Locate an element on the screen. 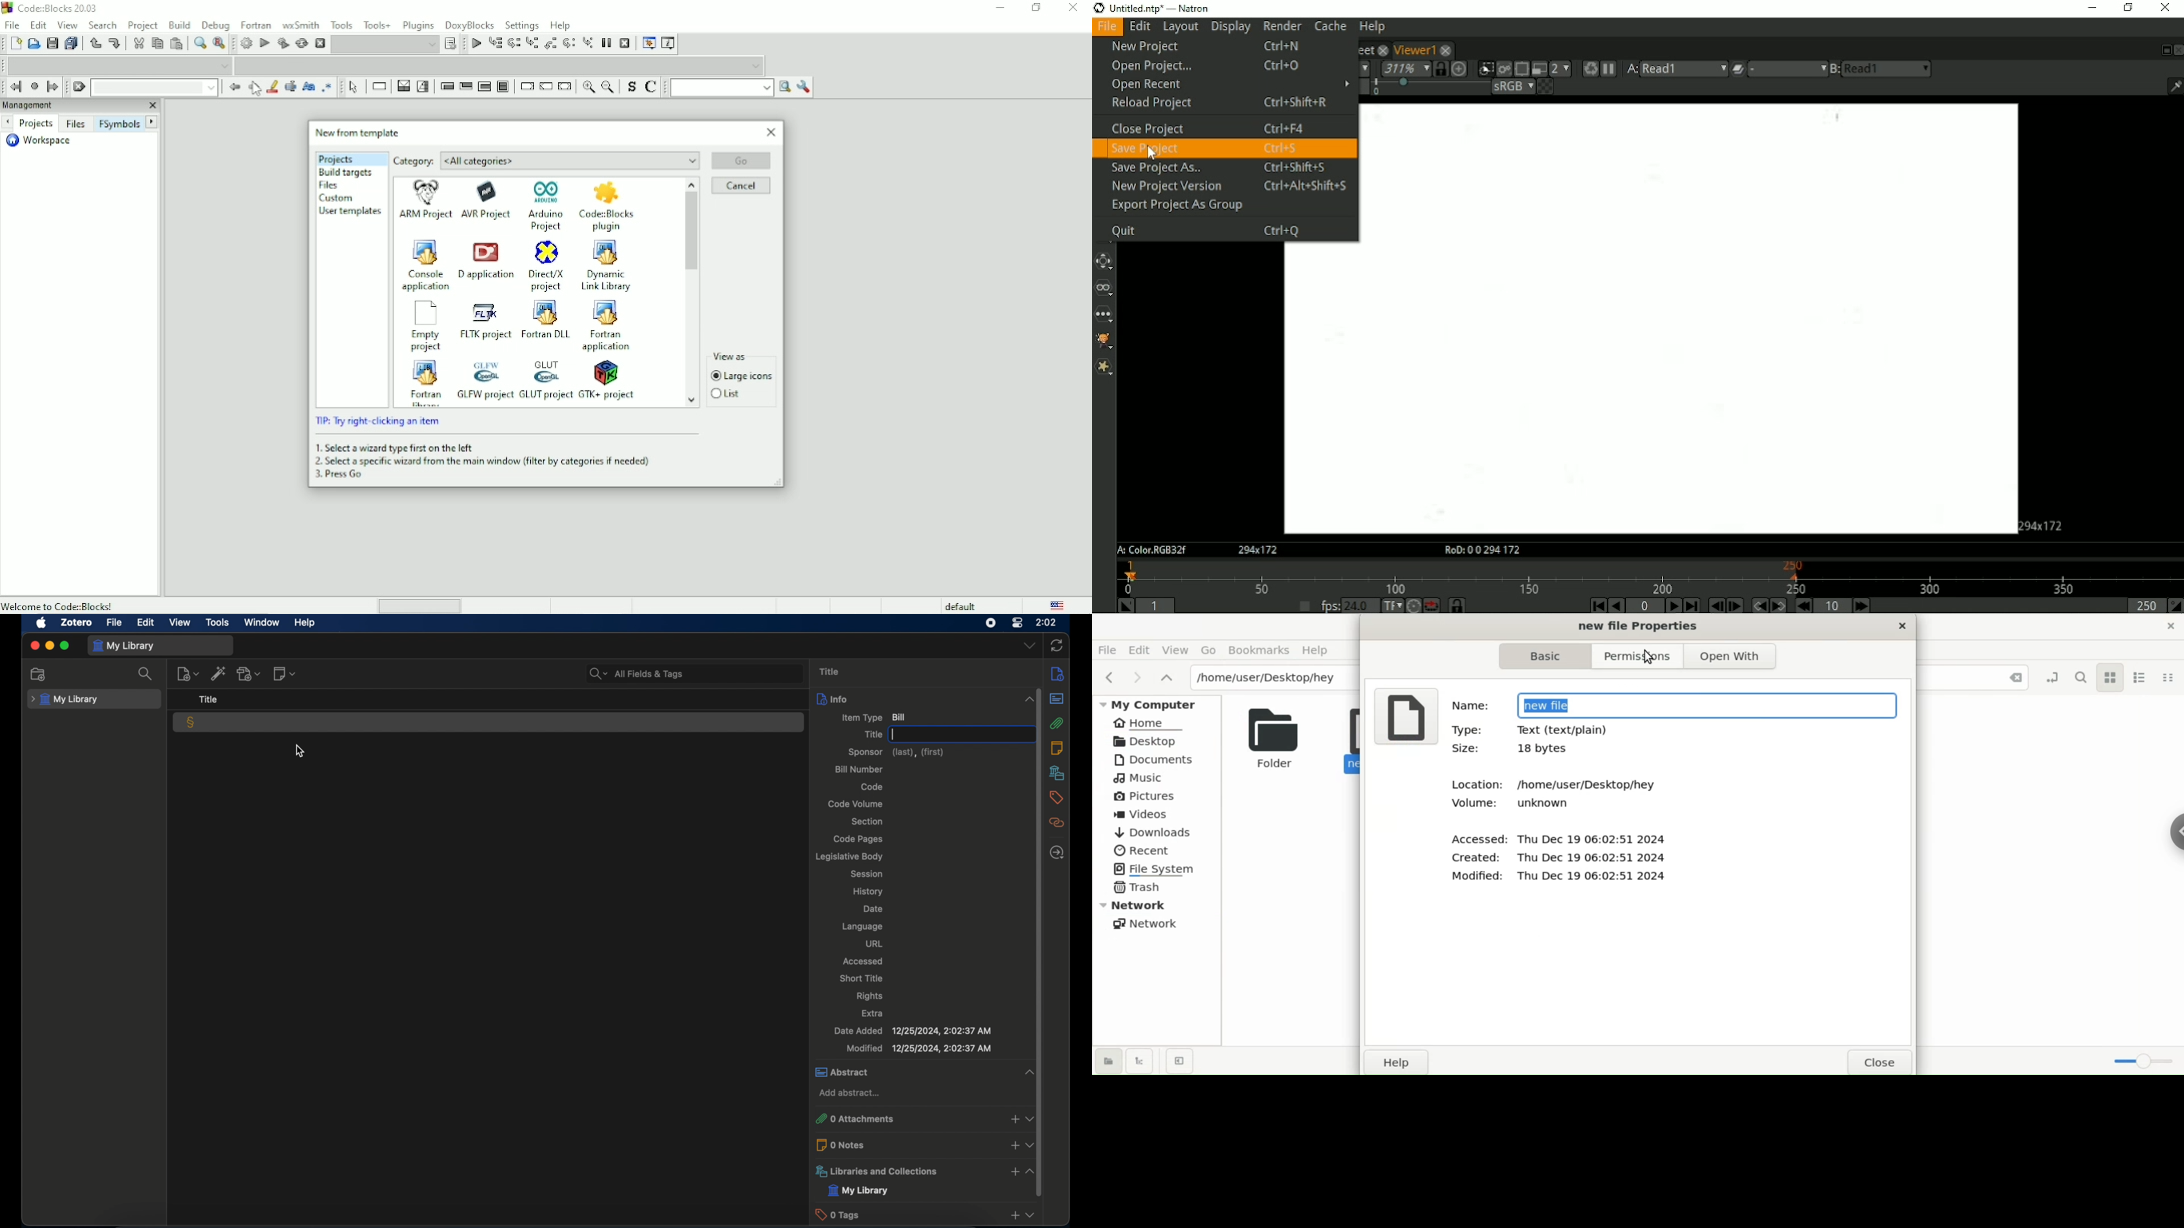 Image resolution: width=2184 pixels, height=1232 pixels. GLFW project is located at coordinates (484, 379).